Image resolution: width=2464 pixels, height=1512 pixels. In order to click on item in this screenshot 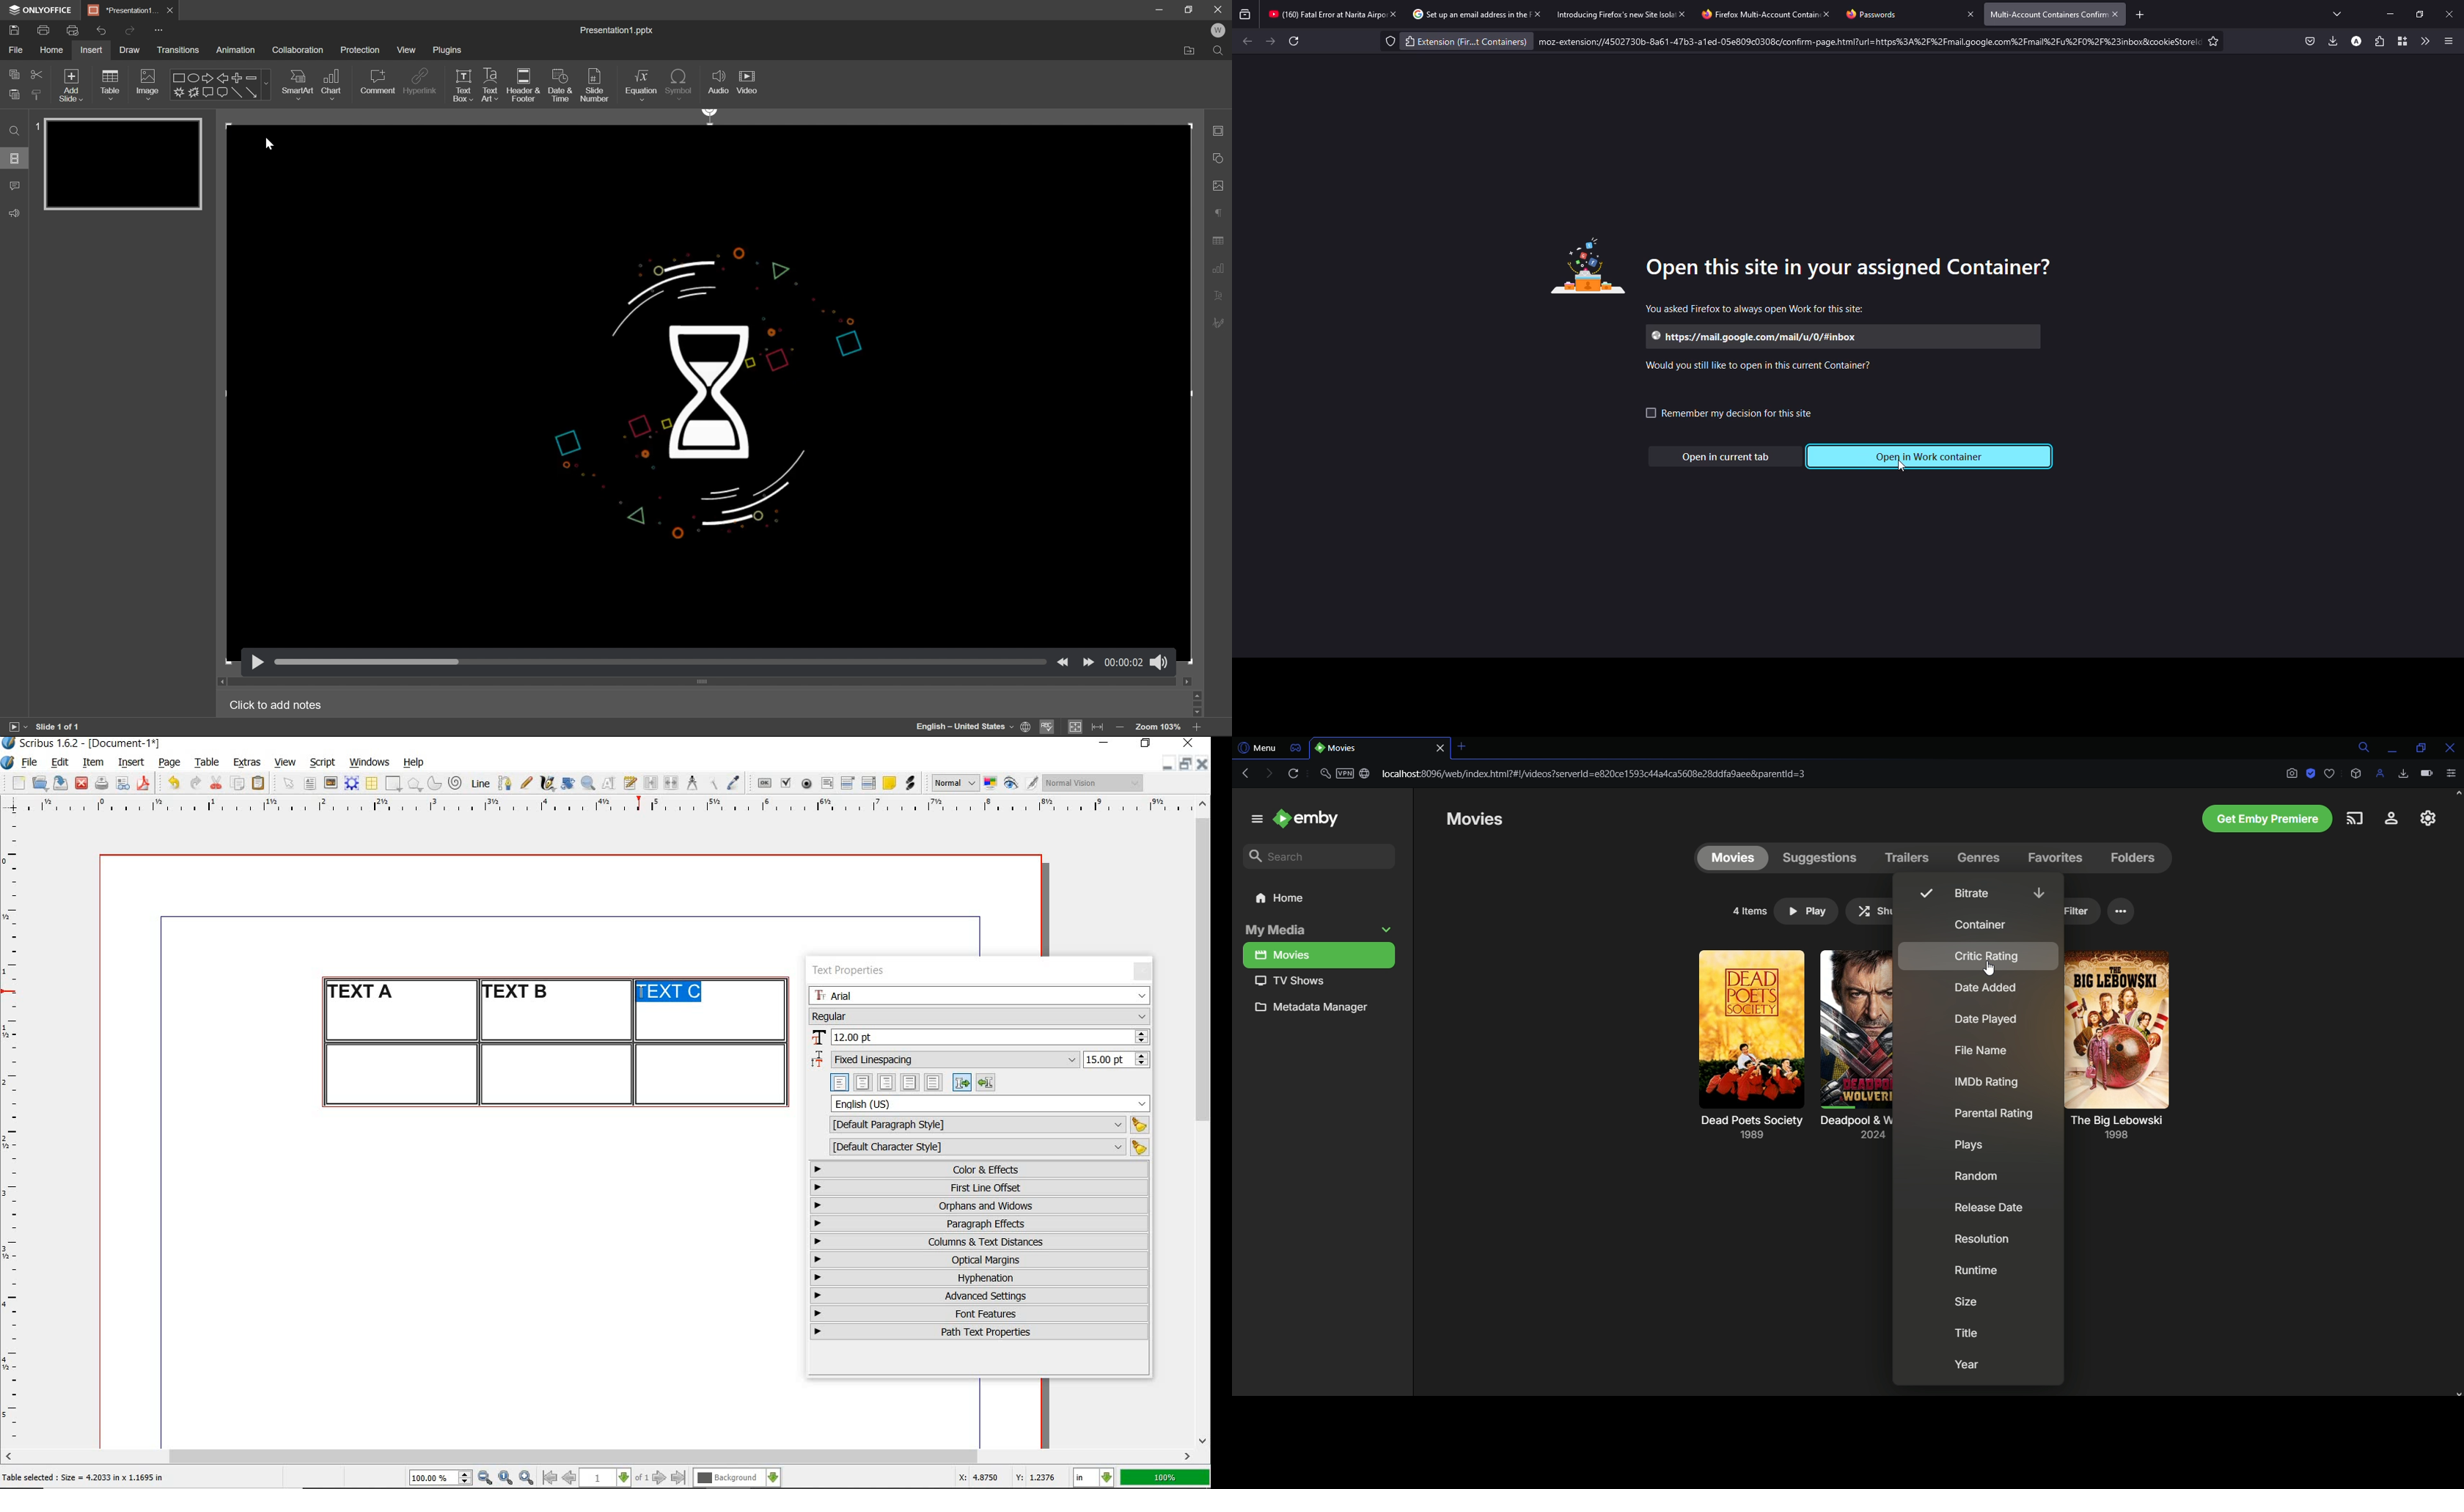, I will do `click(92, 763)`.